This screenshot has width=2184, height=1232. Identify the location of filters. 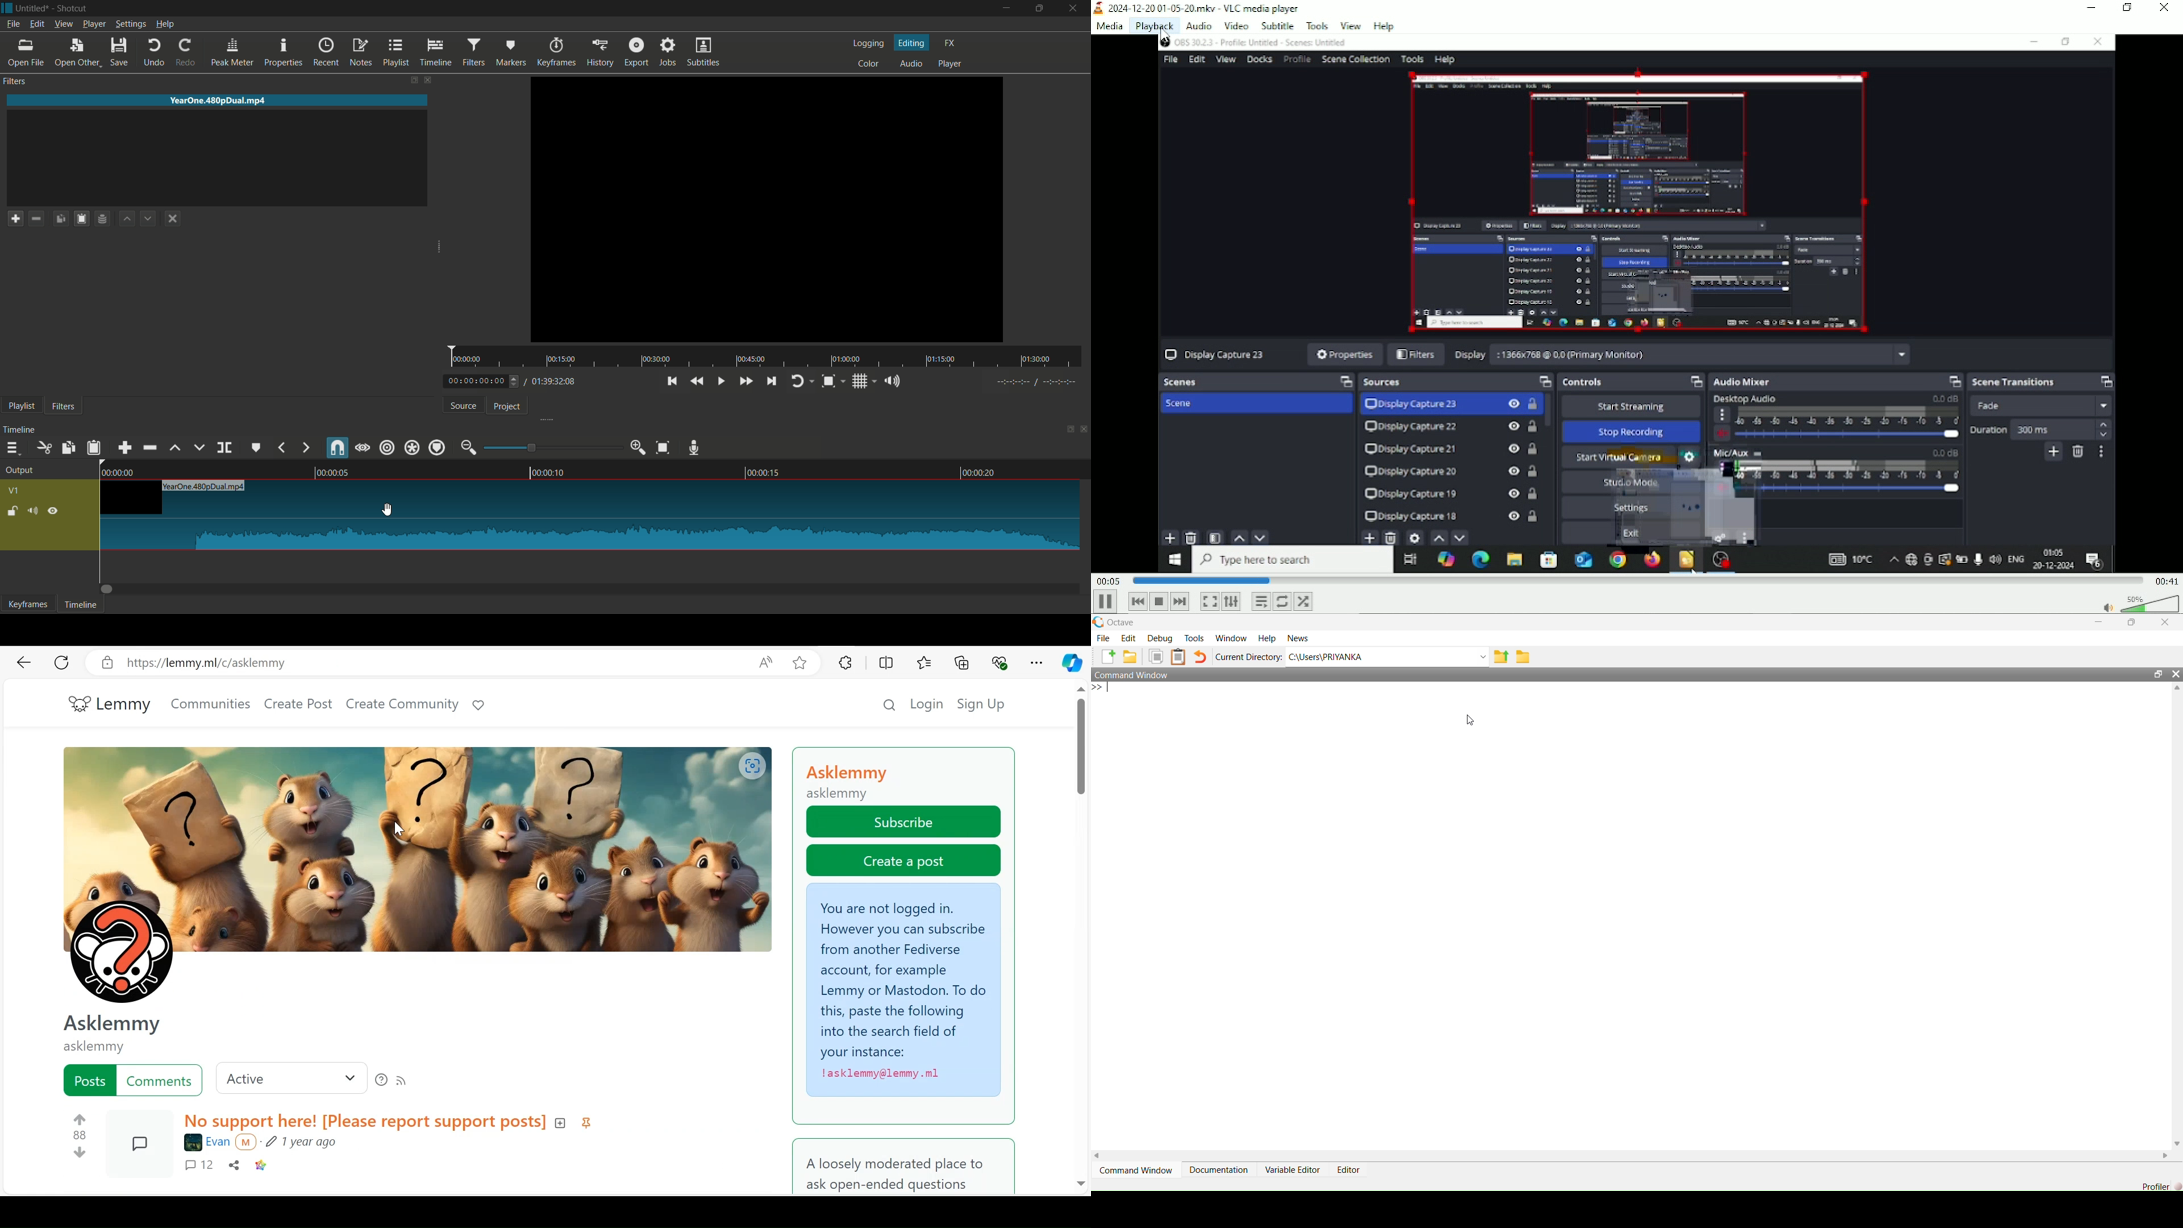
(474, 52).